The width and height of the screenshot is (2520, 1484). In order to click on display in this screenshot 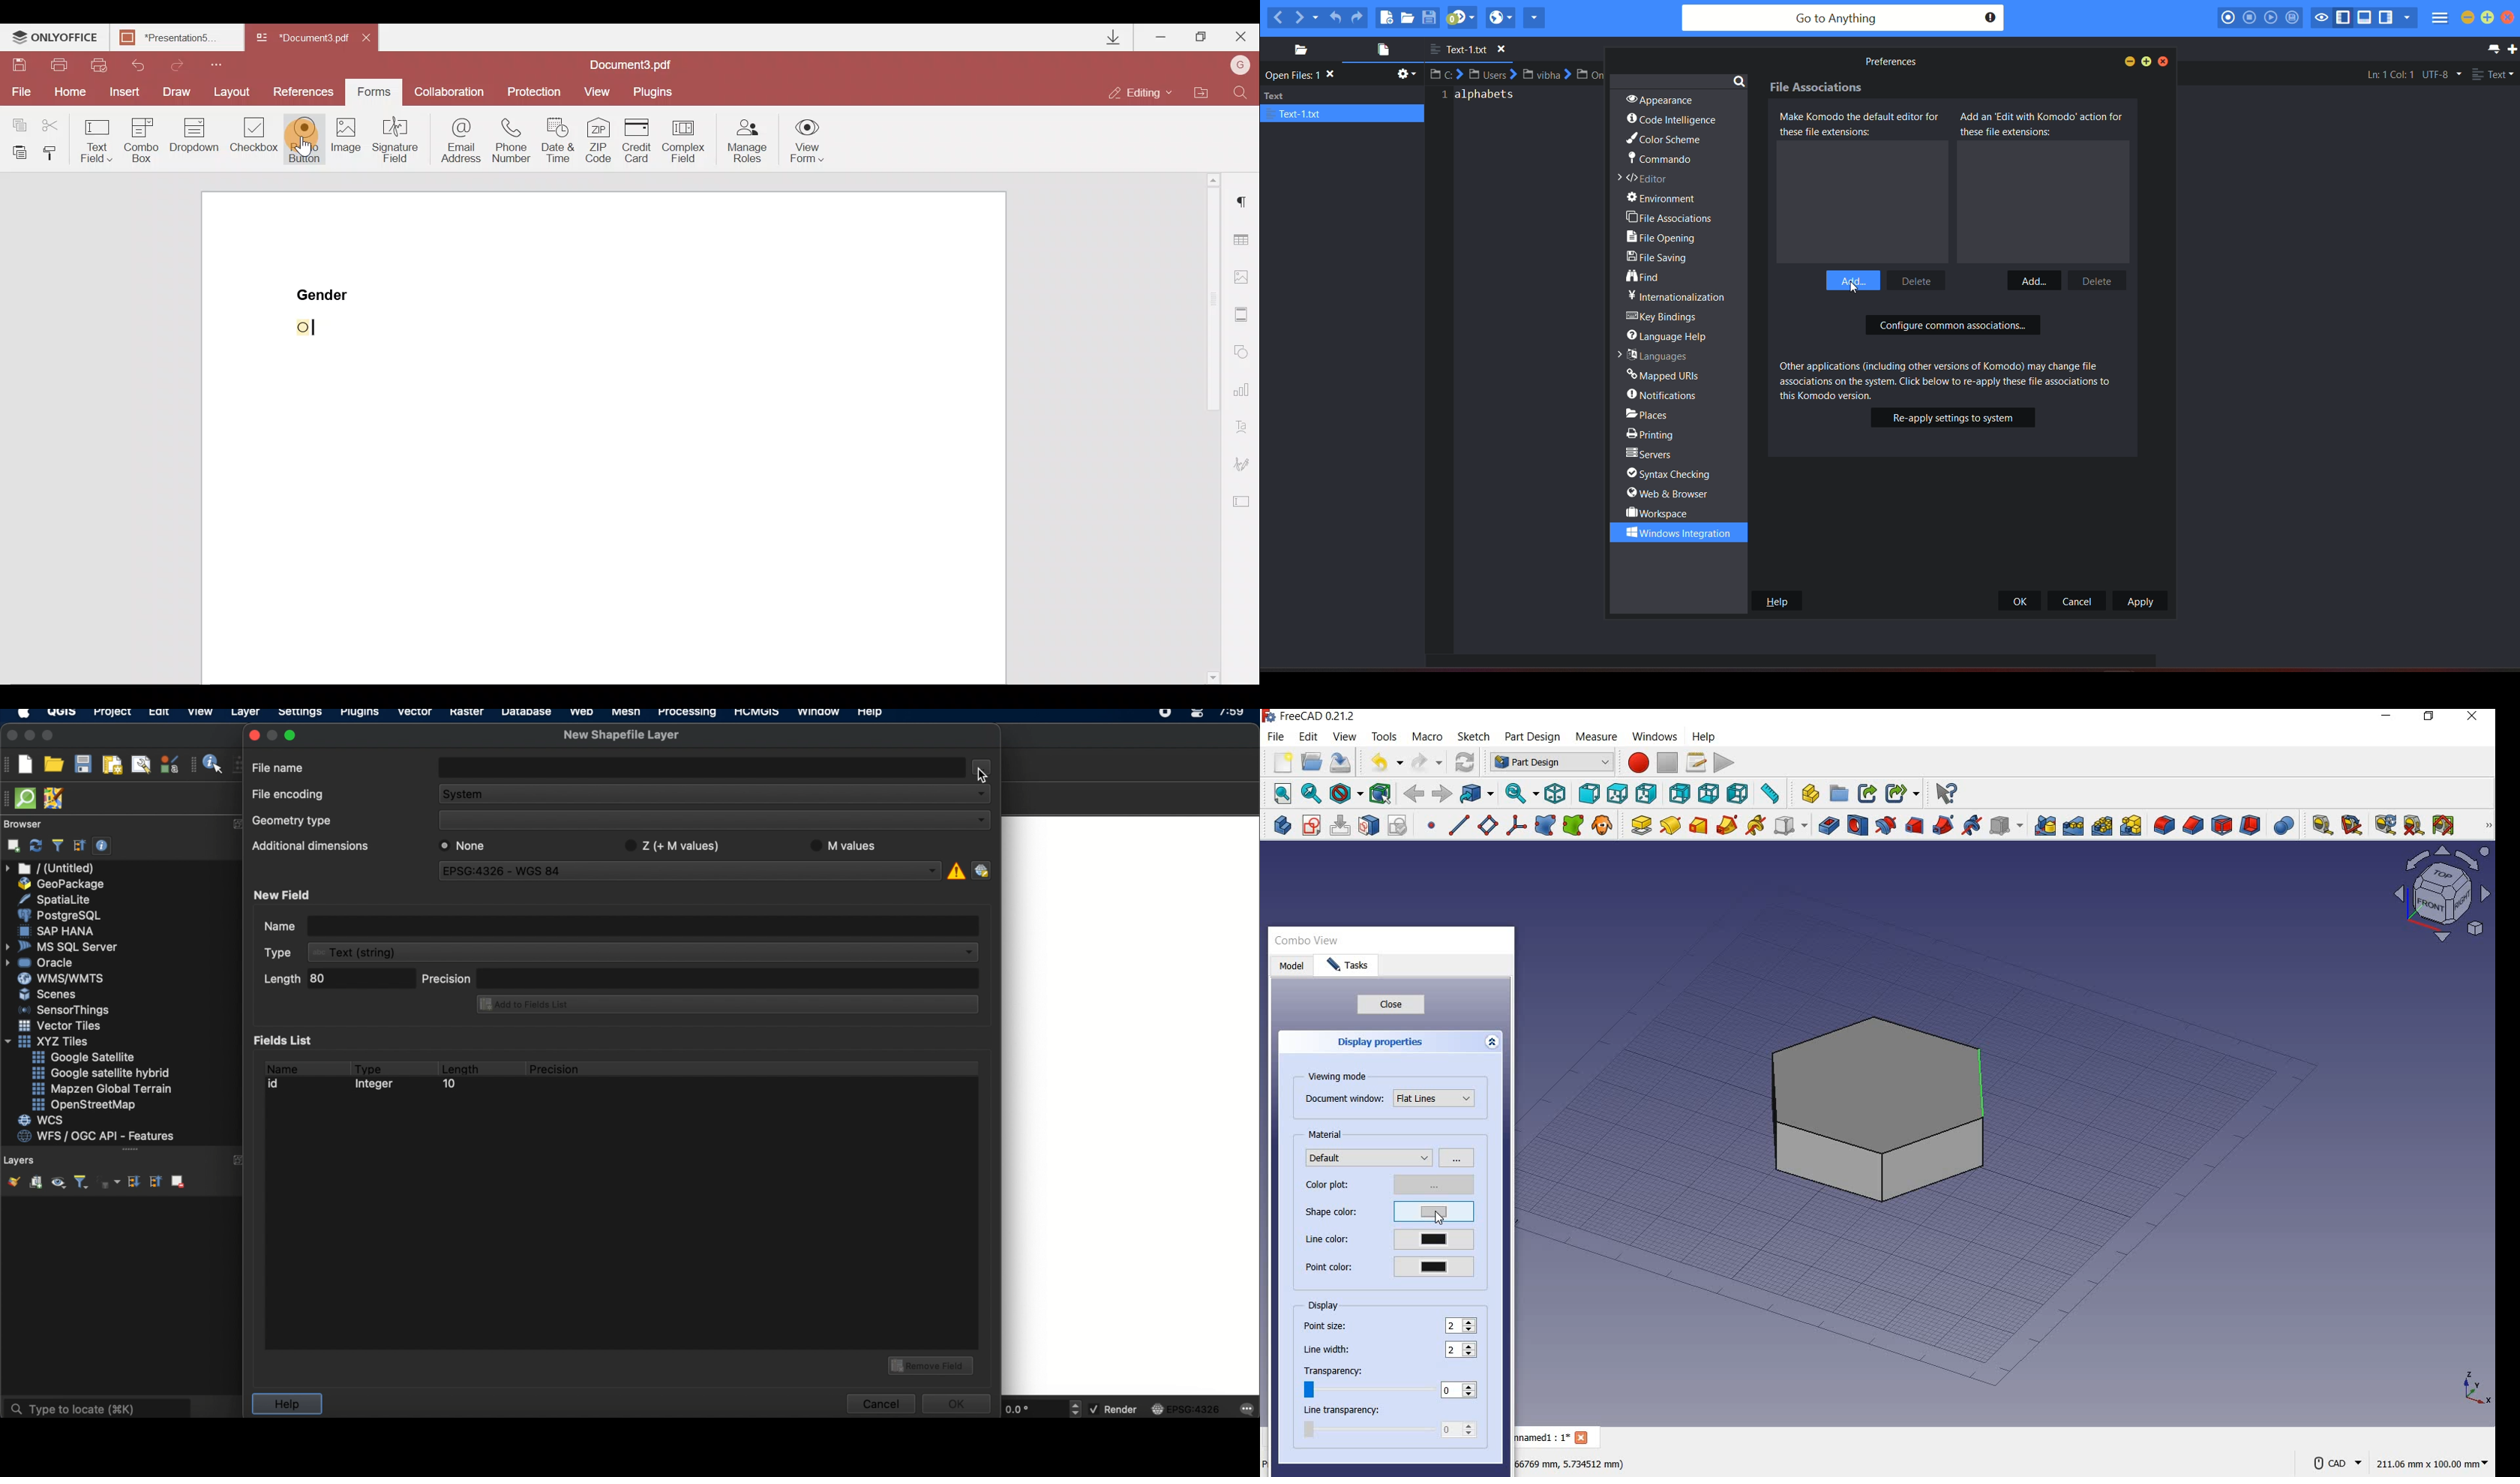, I will do `click(1320, 1306)`.